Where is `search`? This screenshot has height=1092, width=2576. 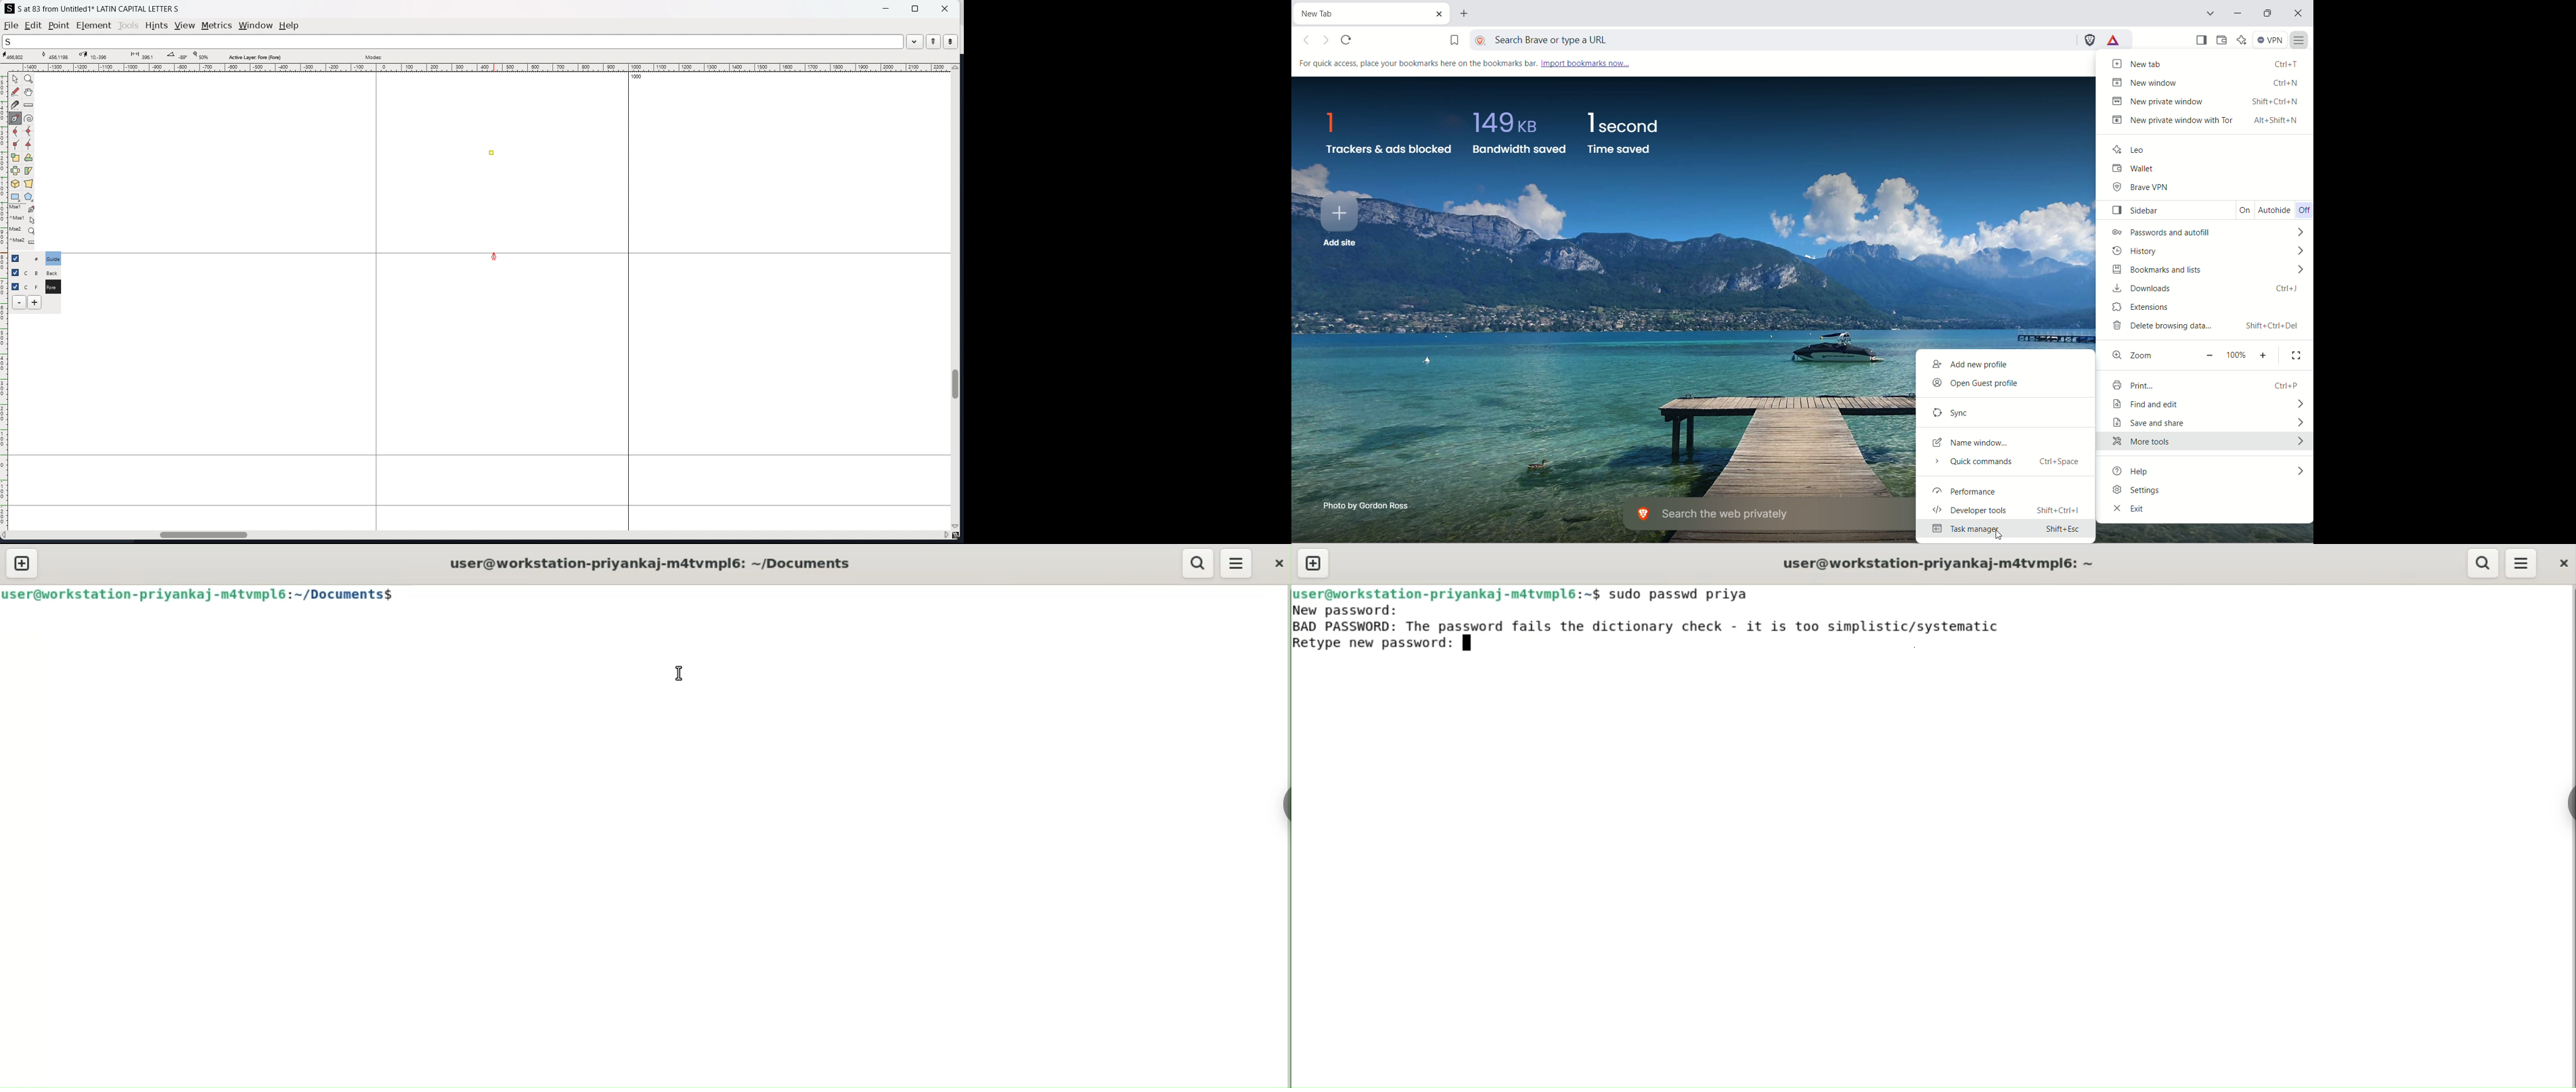 search is located at coordinates (1197, 564).